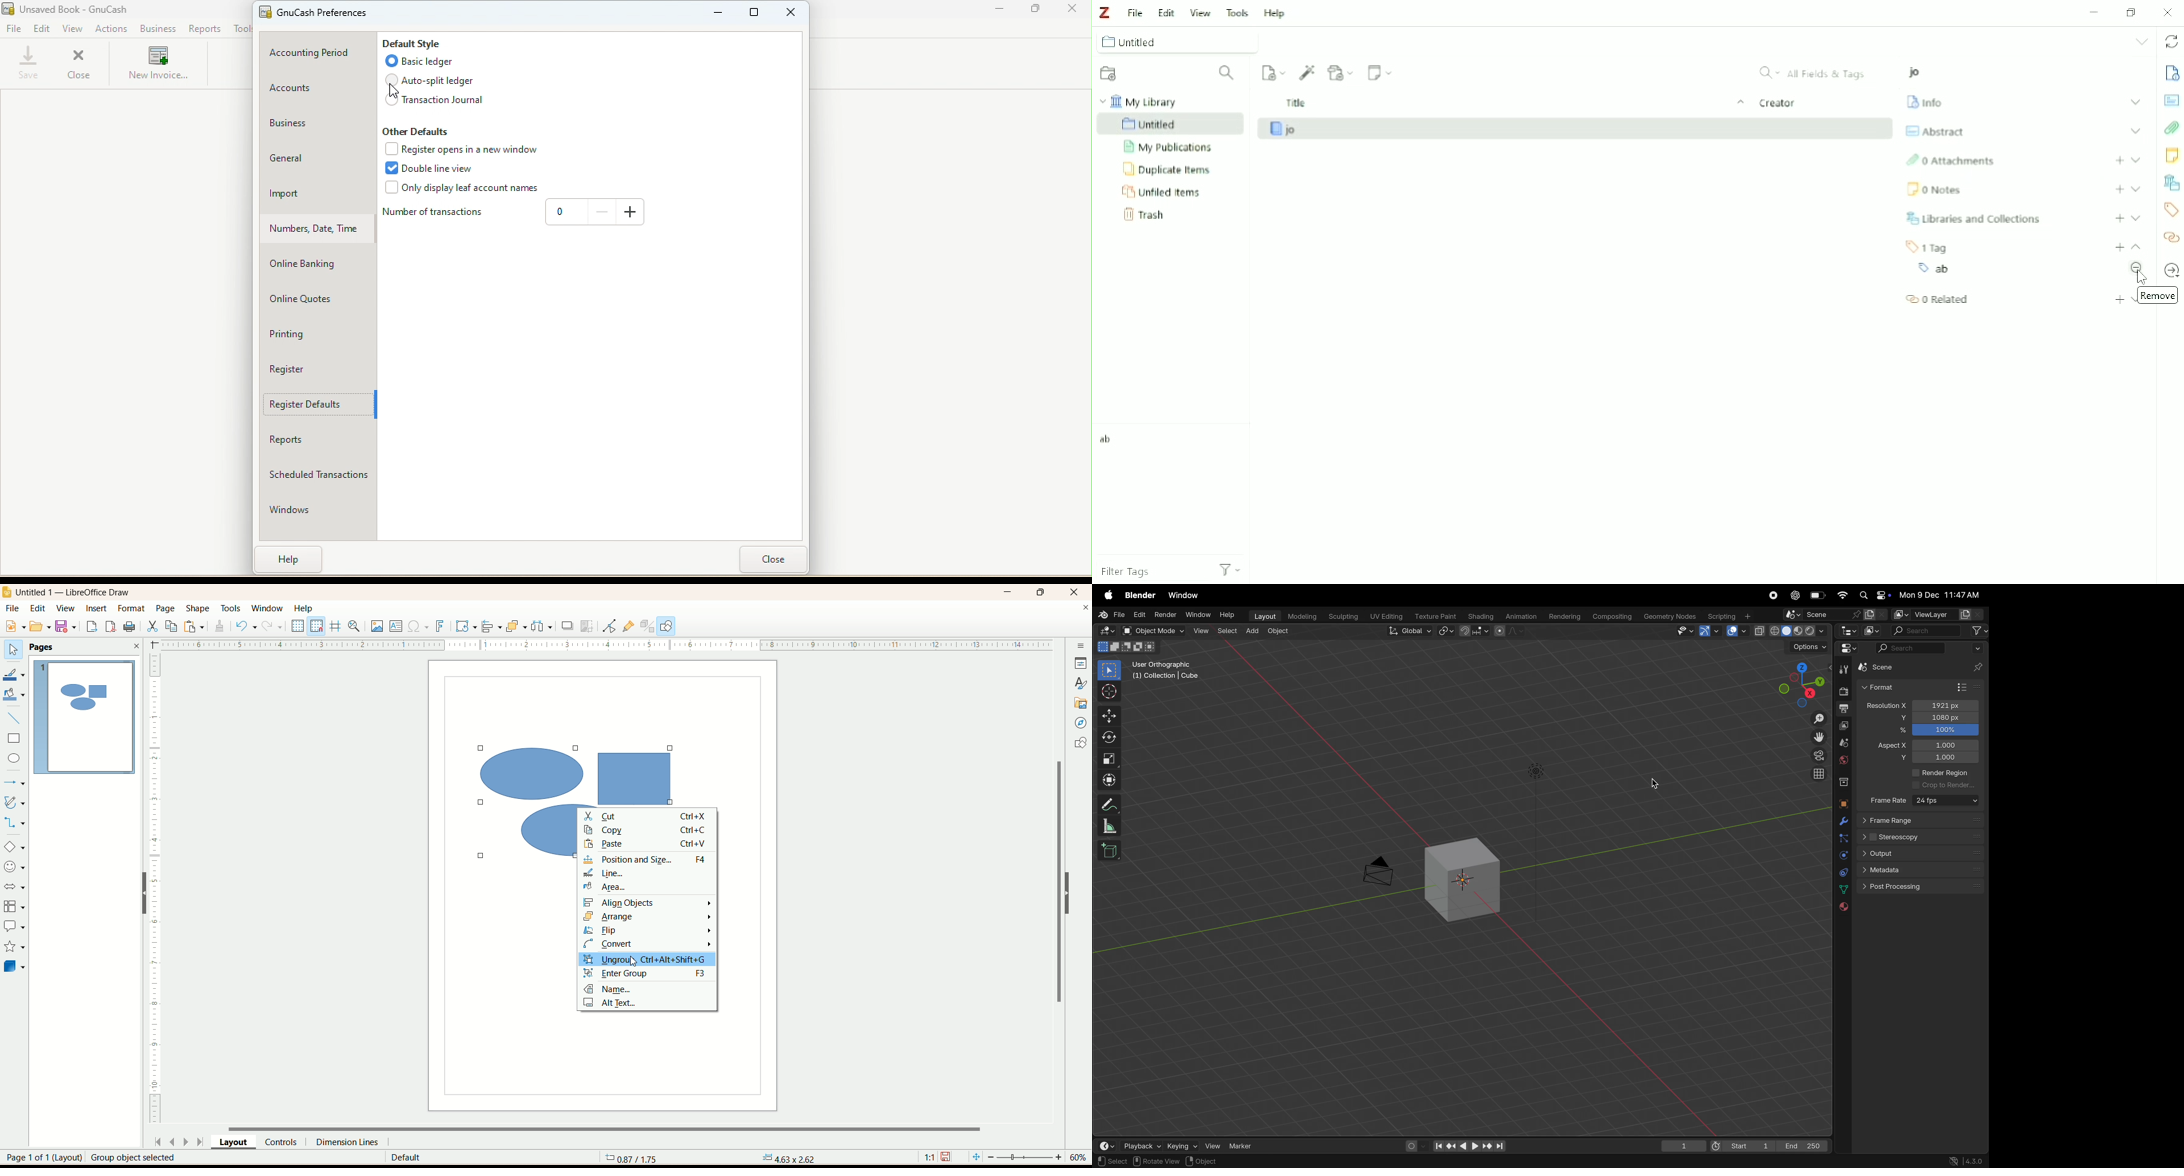 This screenshot has height=1176, width=2184. What do you see at coordinates (1734, 632) in the screenshot?
I see `show overlays` at bounding box center [1734, 632].